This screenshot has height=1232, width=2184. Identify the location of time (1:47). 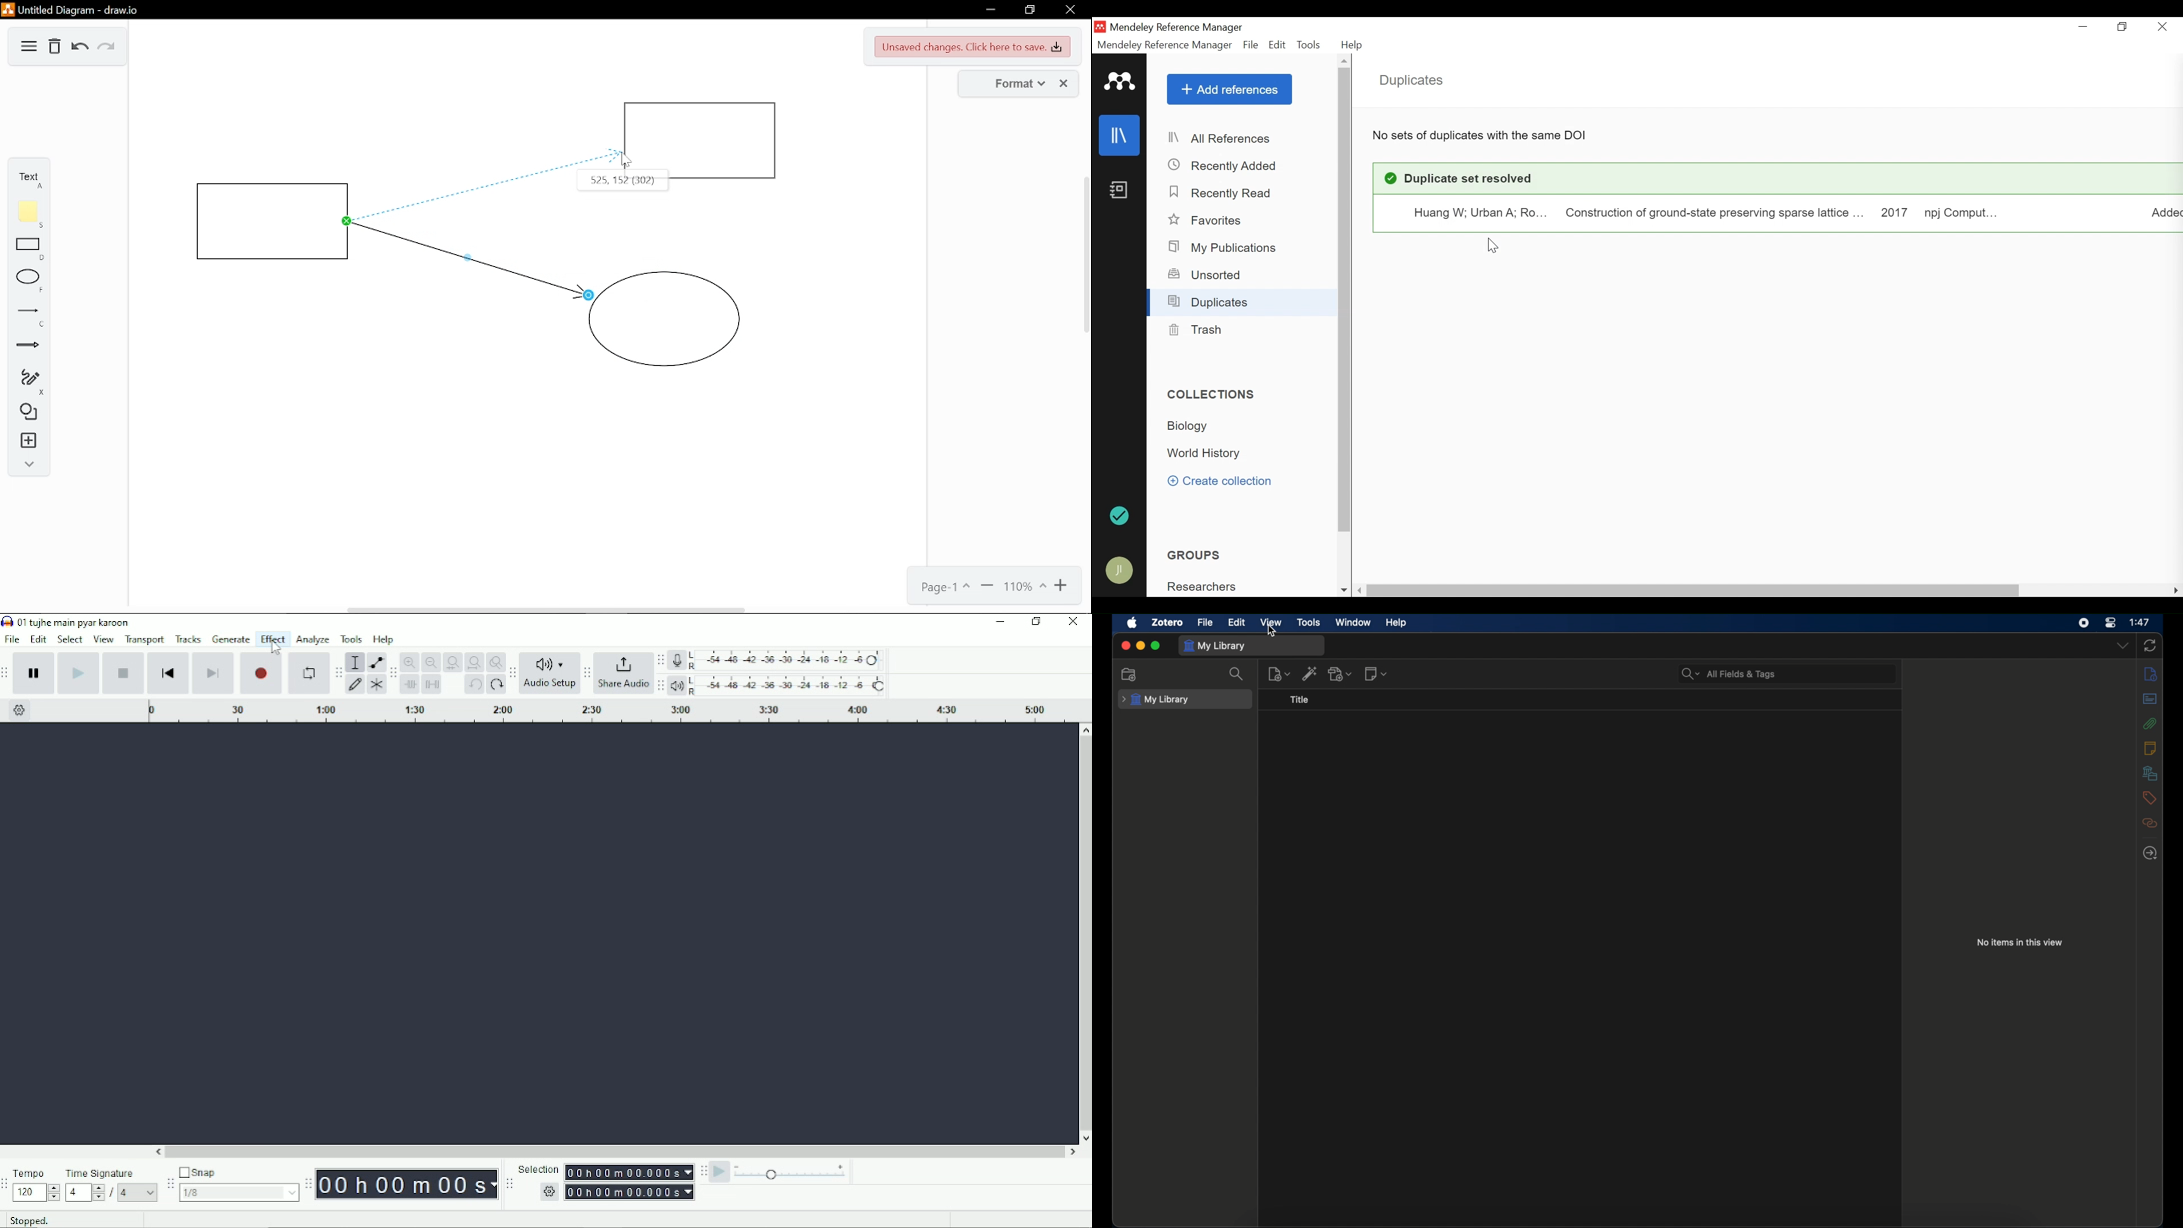
(2140, 621).